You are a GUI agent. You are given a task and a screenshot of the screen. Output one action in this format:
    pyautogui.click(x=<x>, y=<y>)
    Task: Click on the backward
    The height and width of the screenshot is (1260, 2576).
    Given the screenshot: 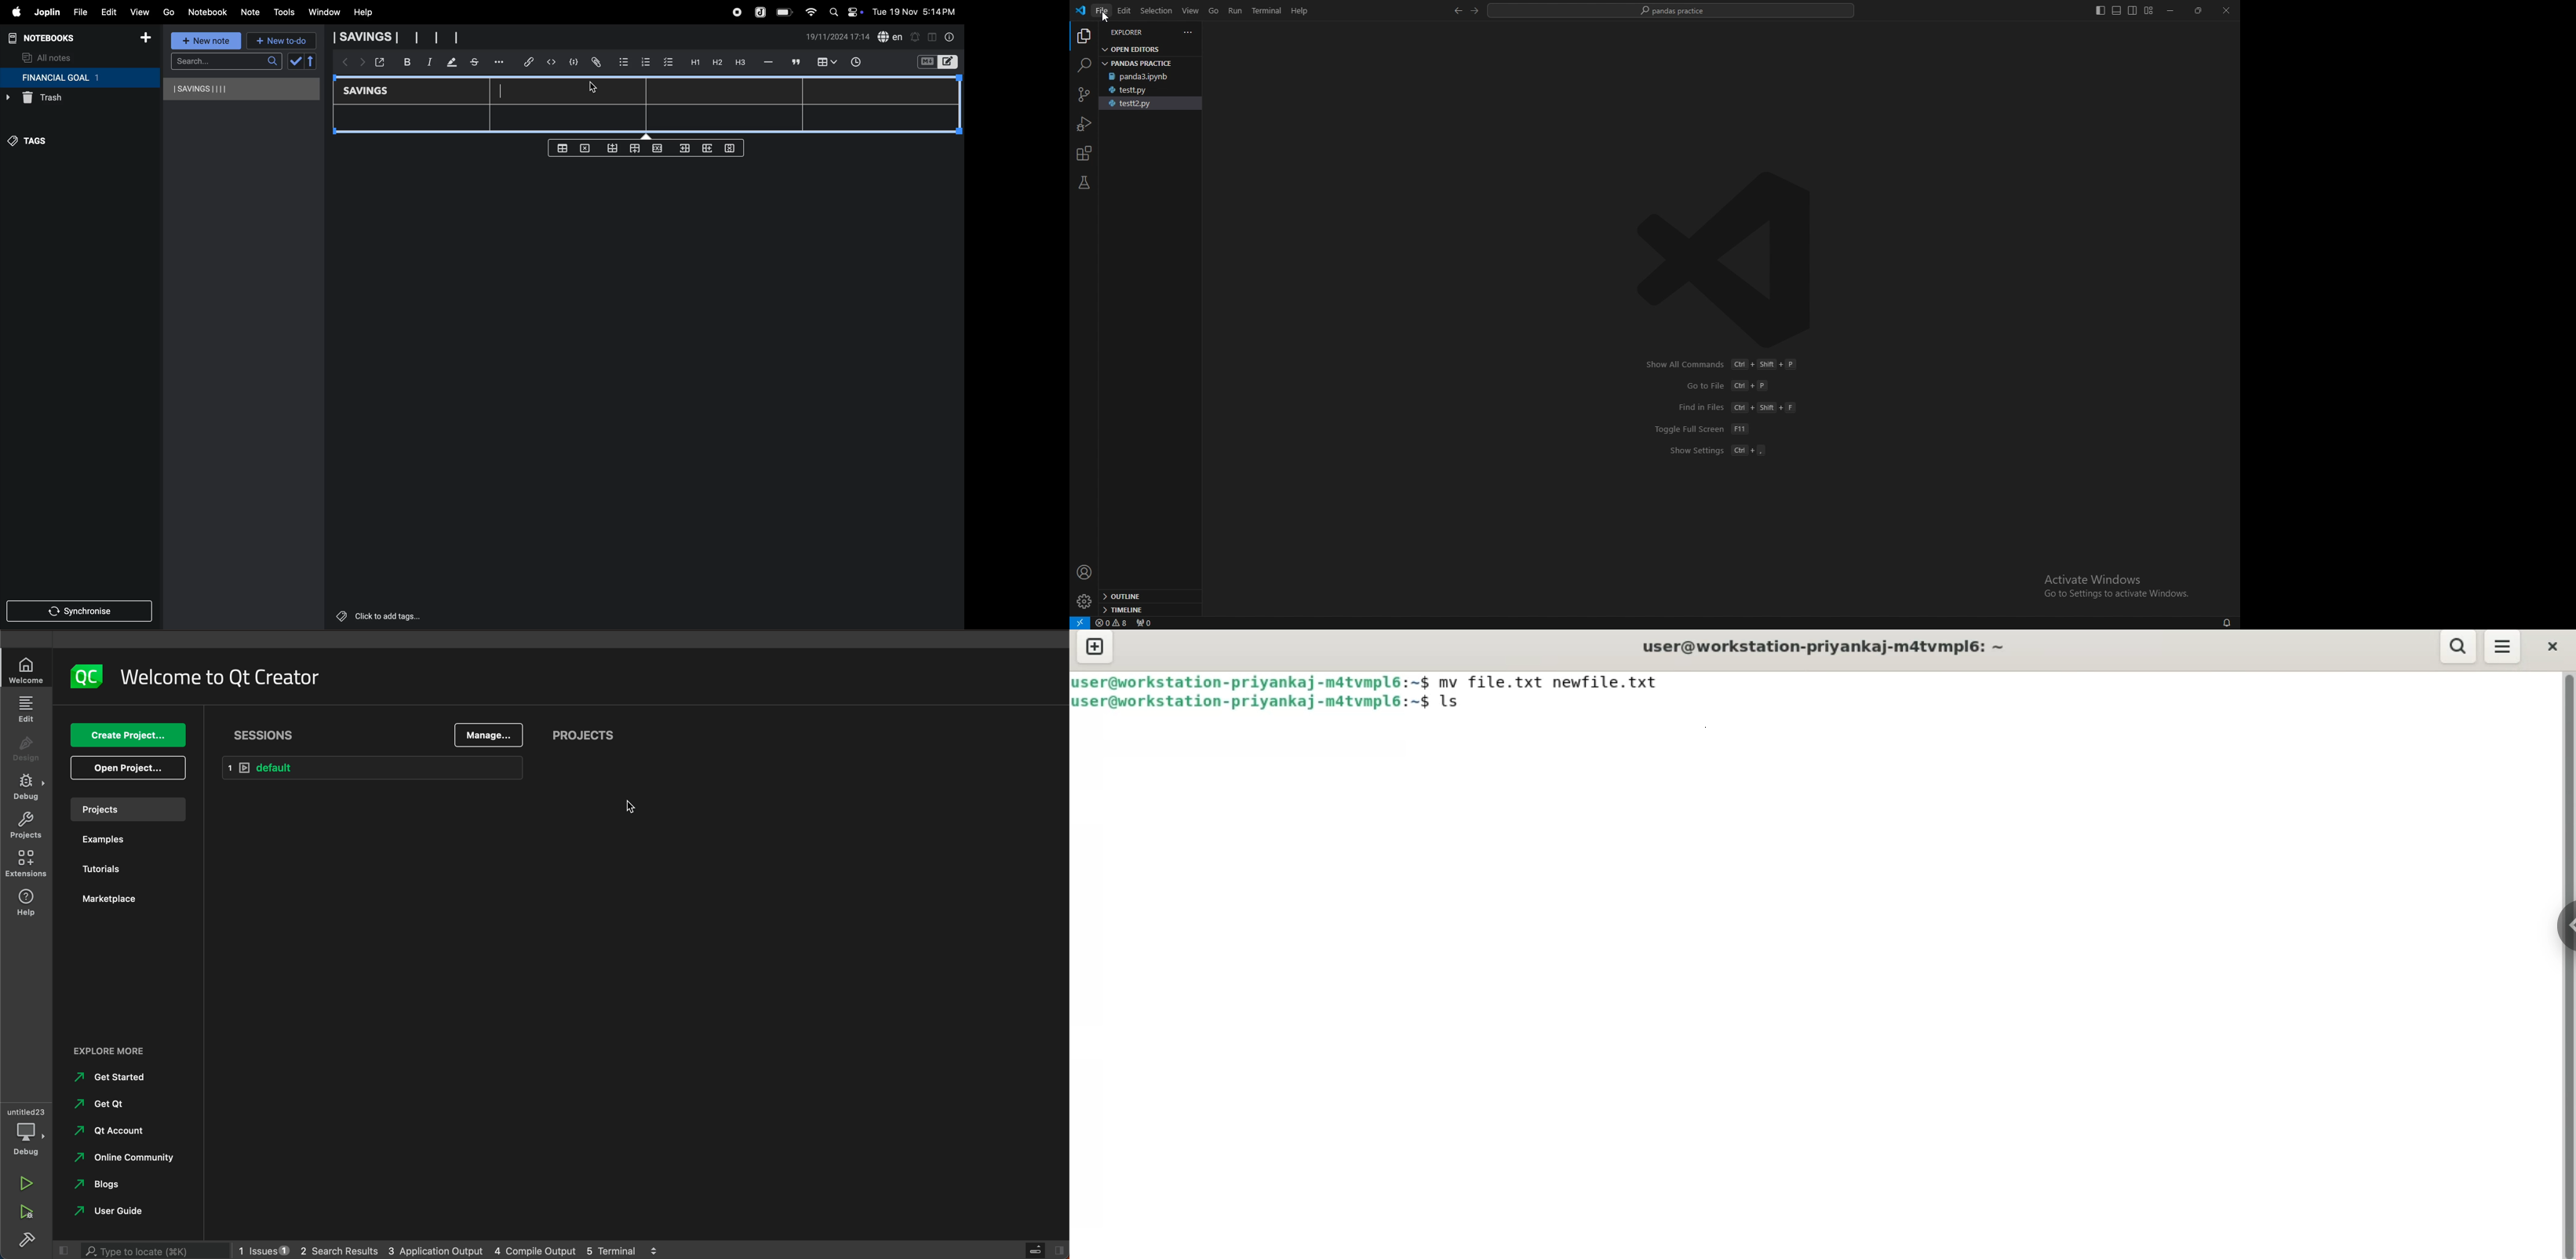 What is the action you would take?
    pyautogui.click(x=343, y=63)
    